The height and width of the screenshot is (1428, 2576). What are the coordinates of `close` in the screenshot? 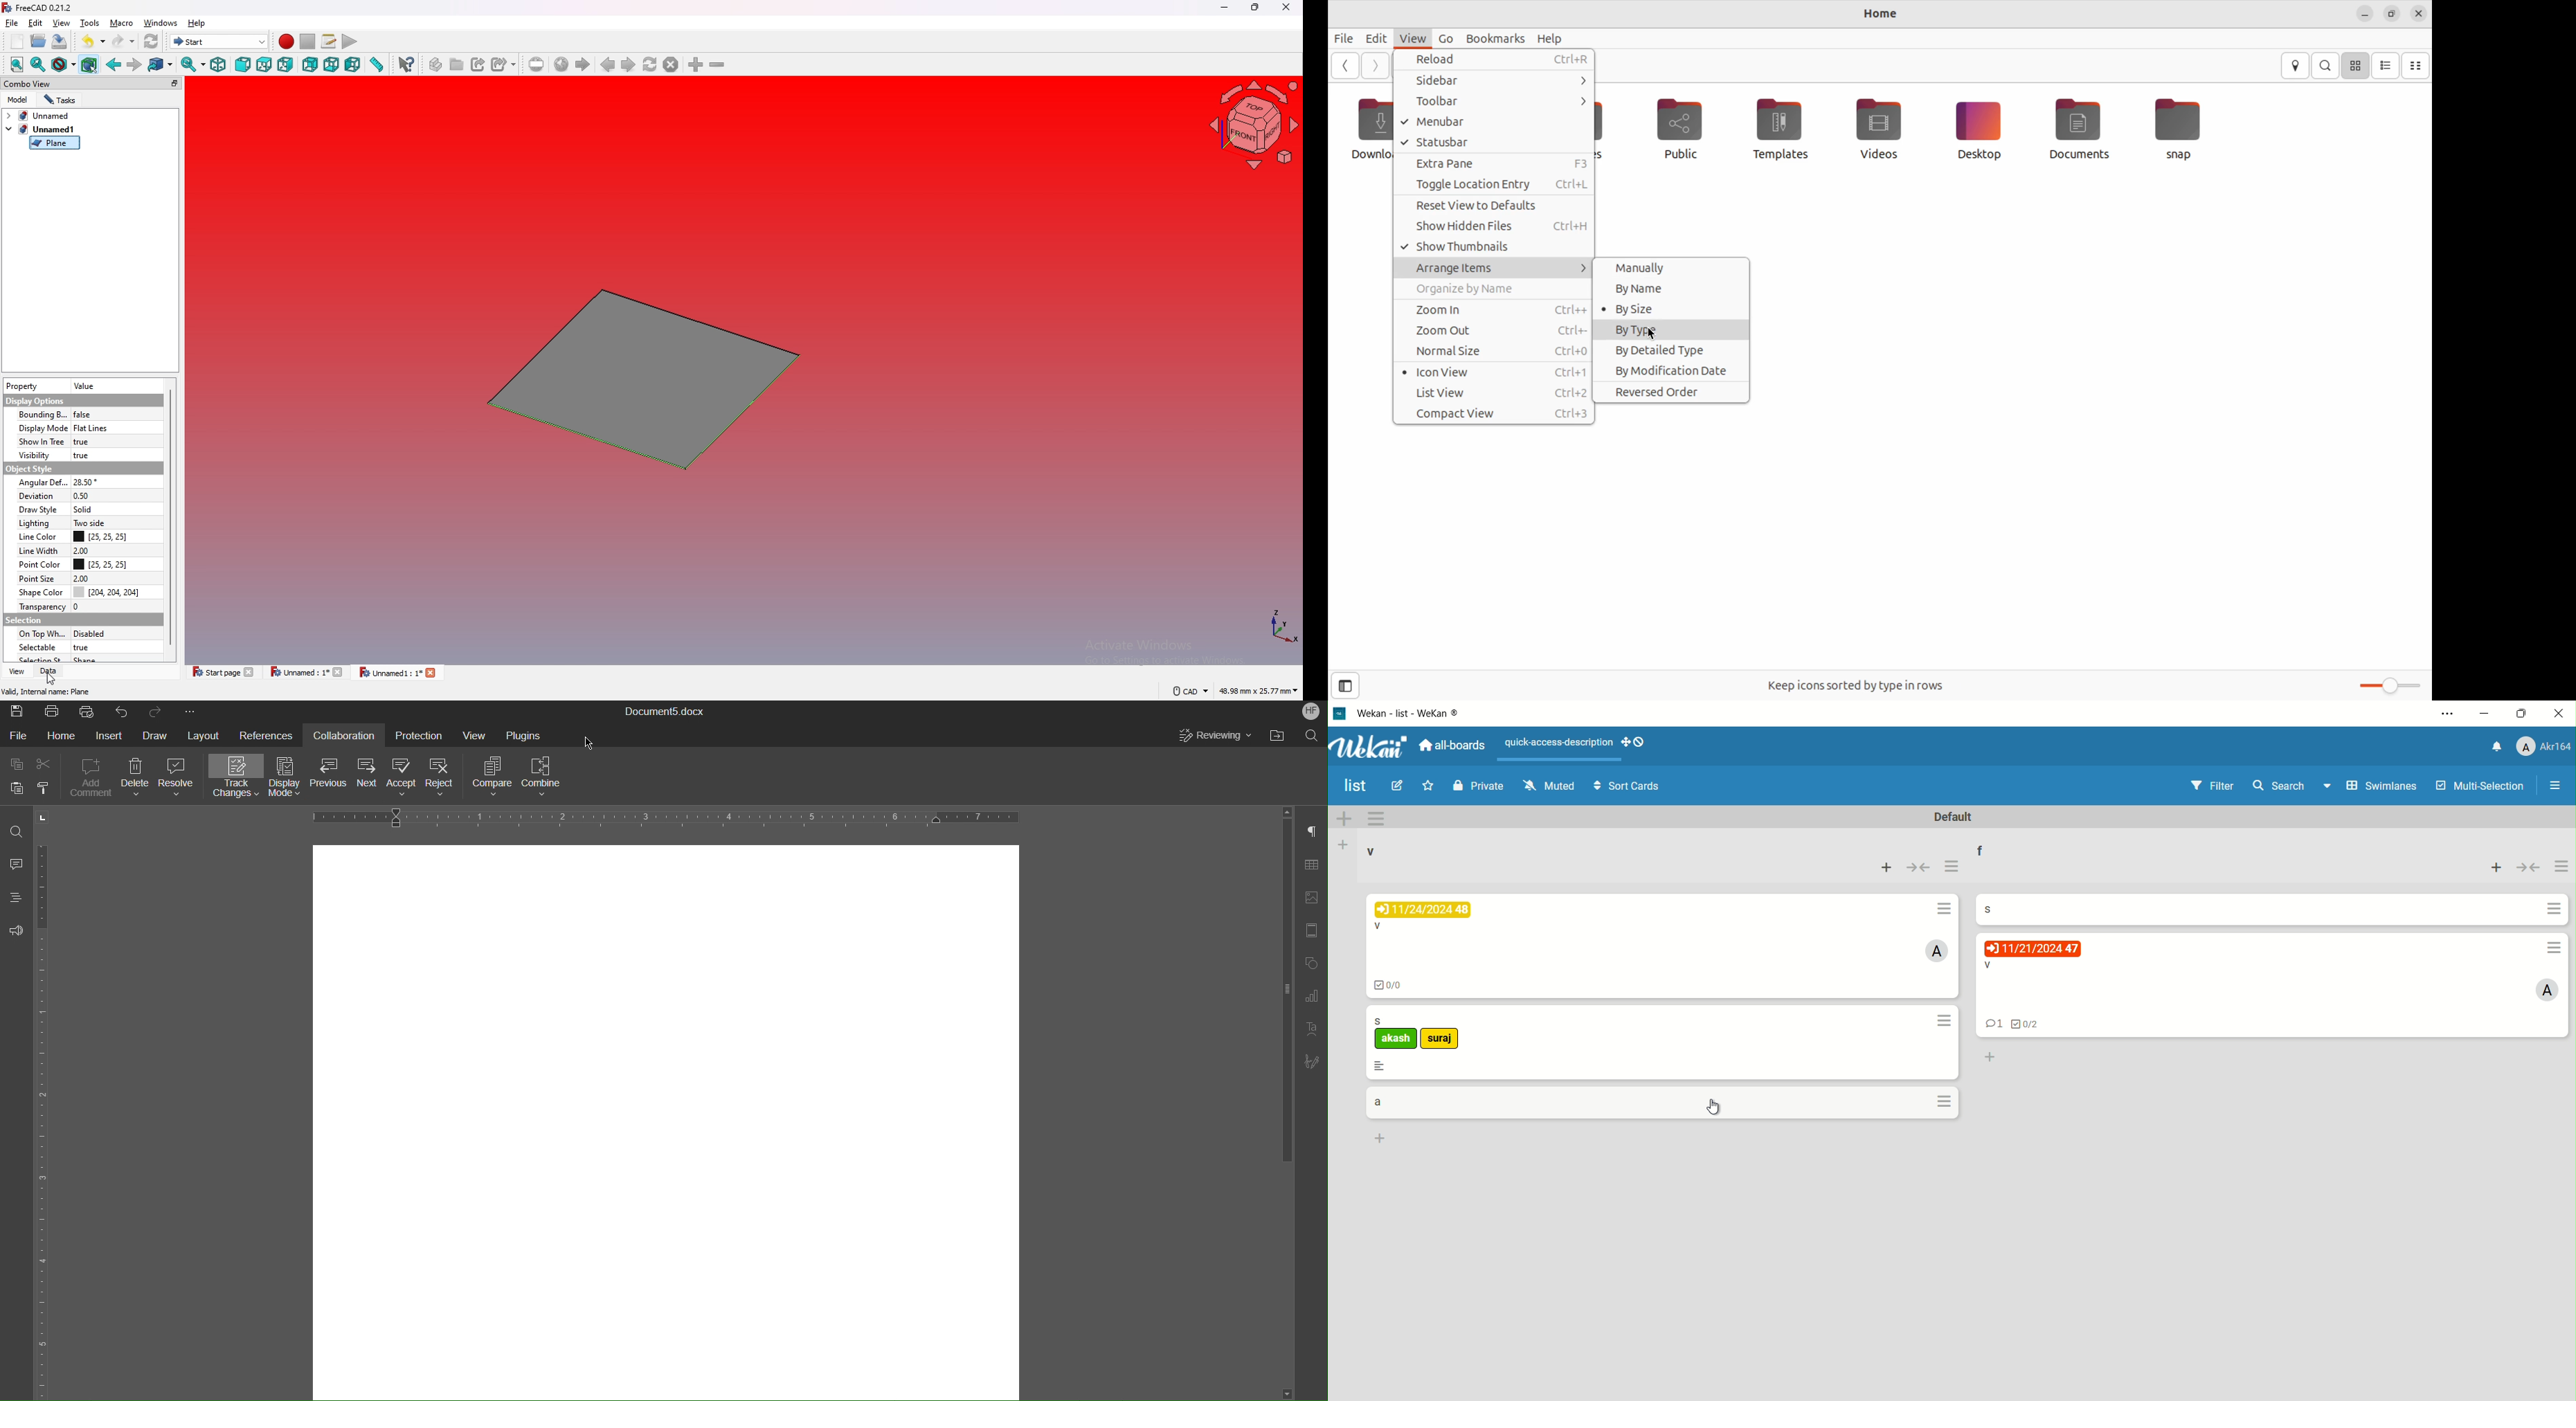 It's located at (1285, 7).